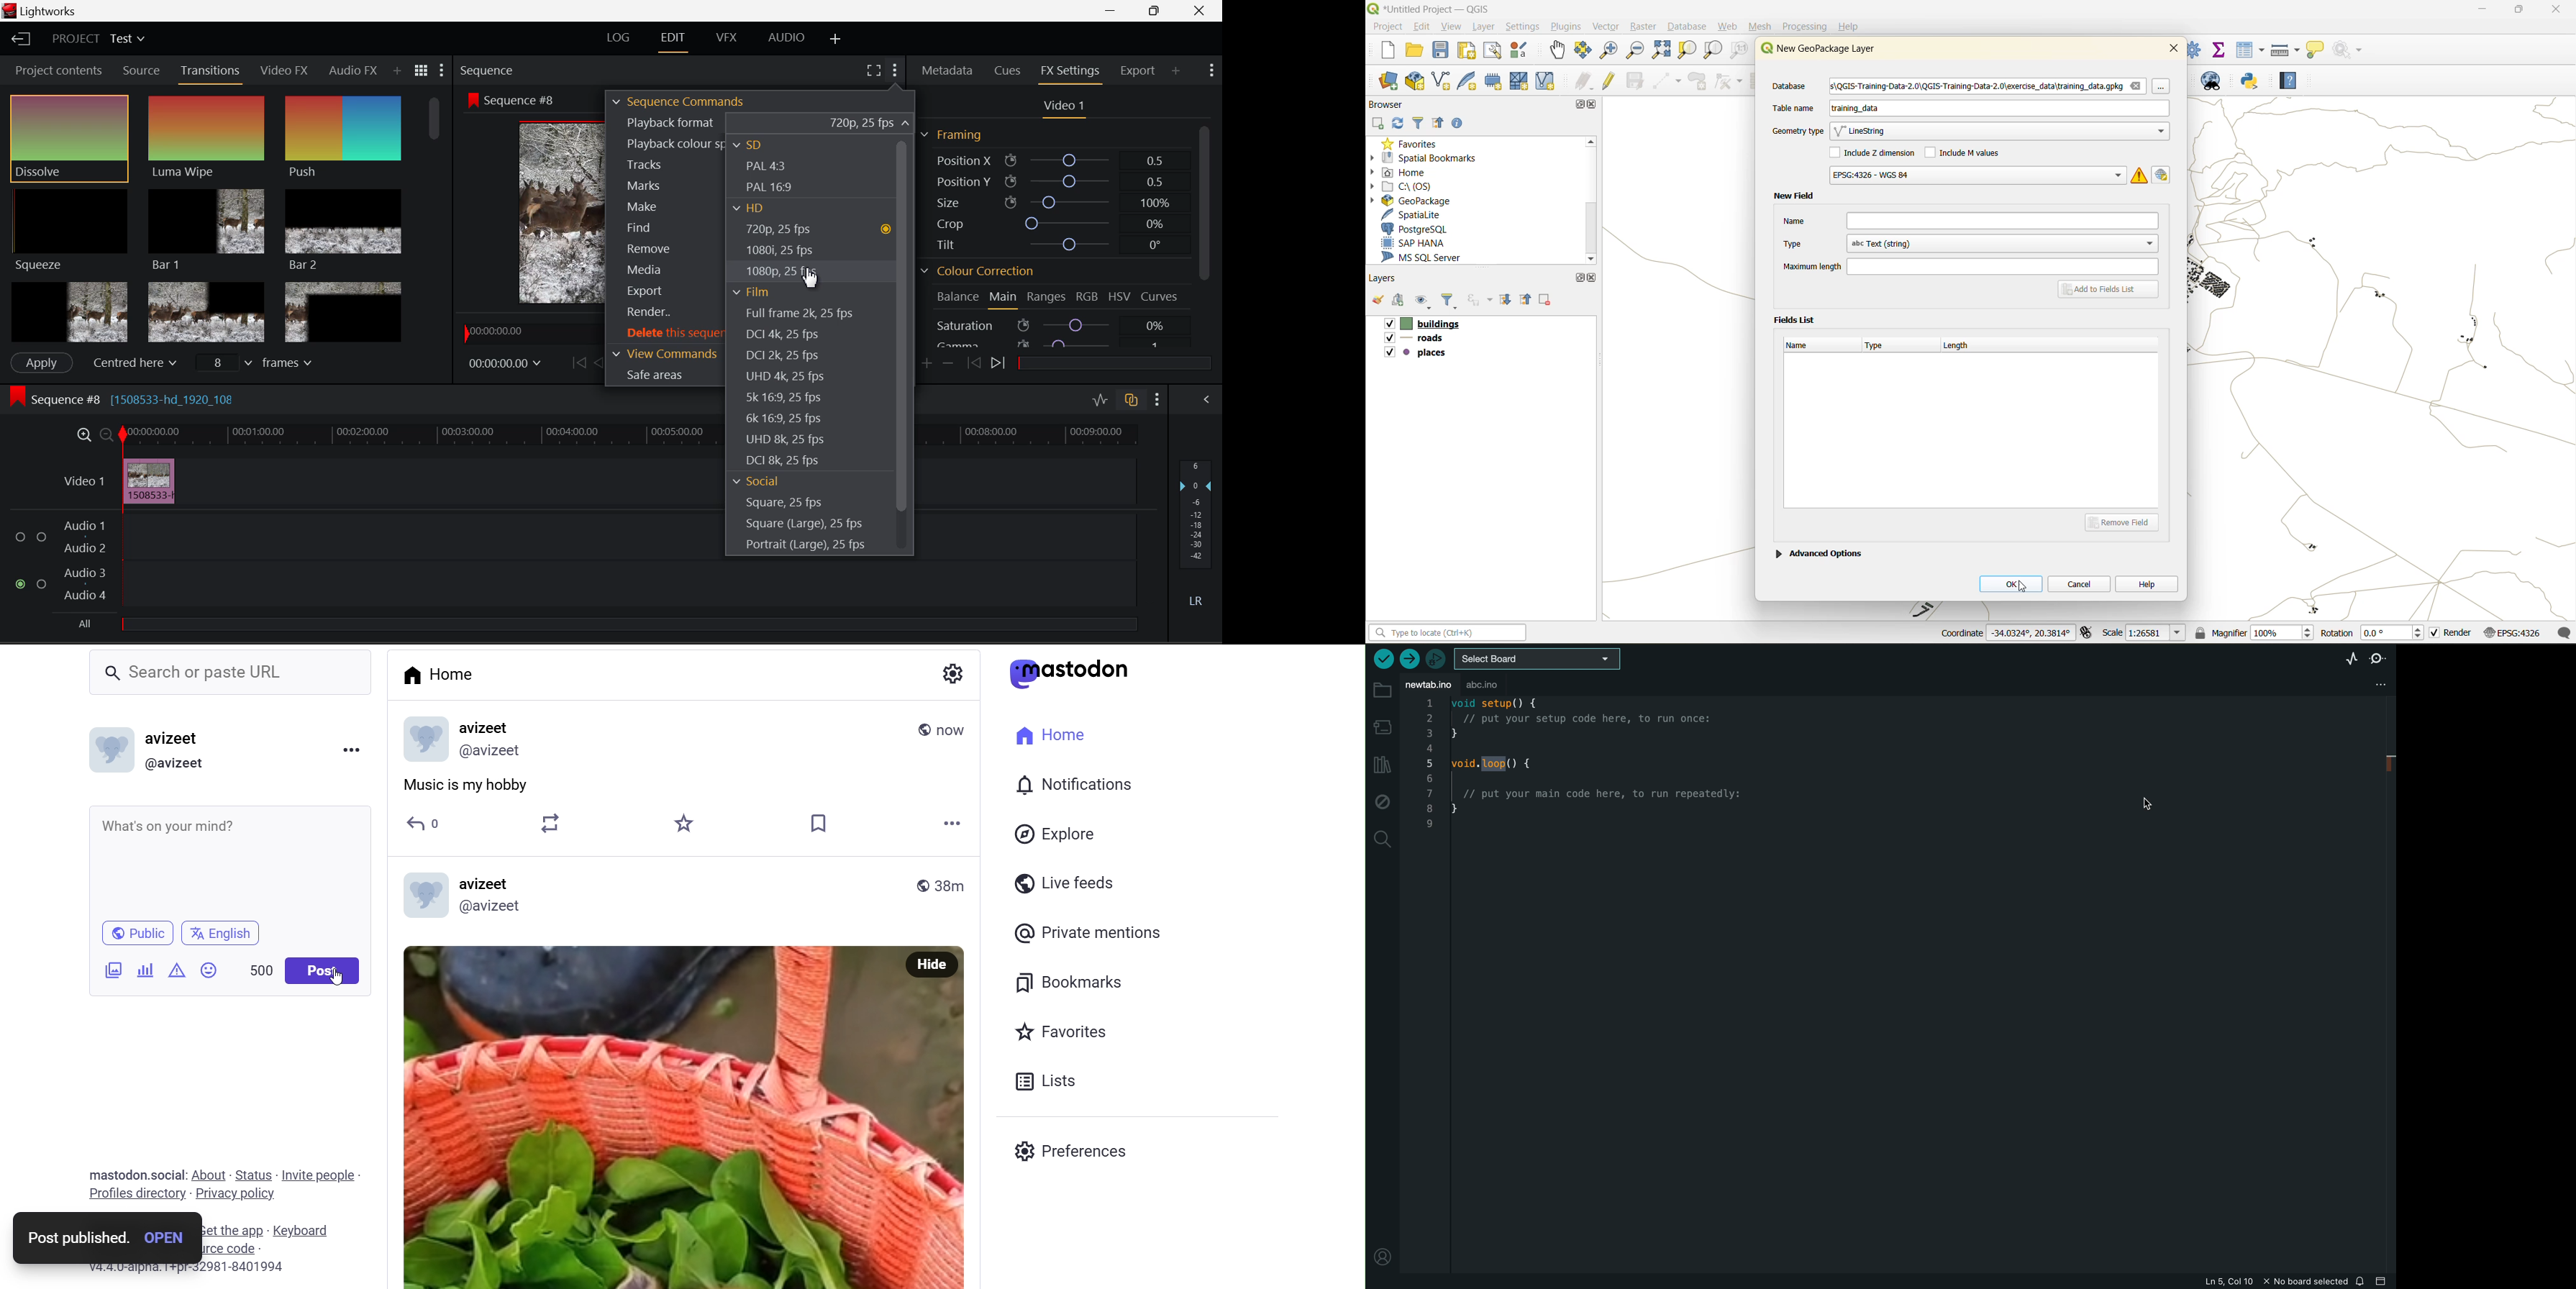 The image size is (2576, 1316). I want to click on Add Image, so click(113, 969).